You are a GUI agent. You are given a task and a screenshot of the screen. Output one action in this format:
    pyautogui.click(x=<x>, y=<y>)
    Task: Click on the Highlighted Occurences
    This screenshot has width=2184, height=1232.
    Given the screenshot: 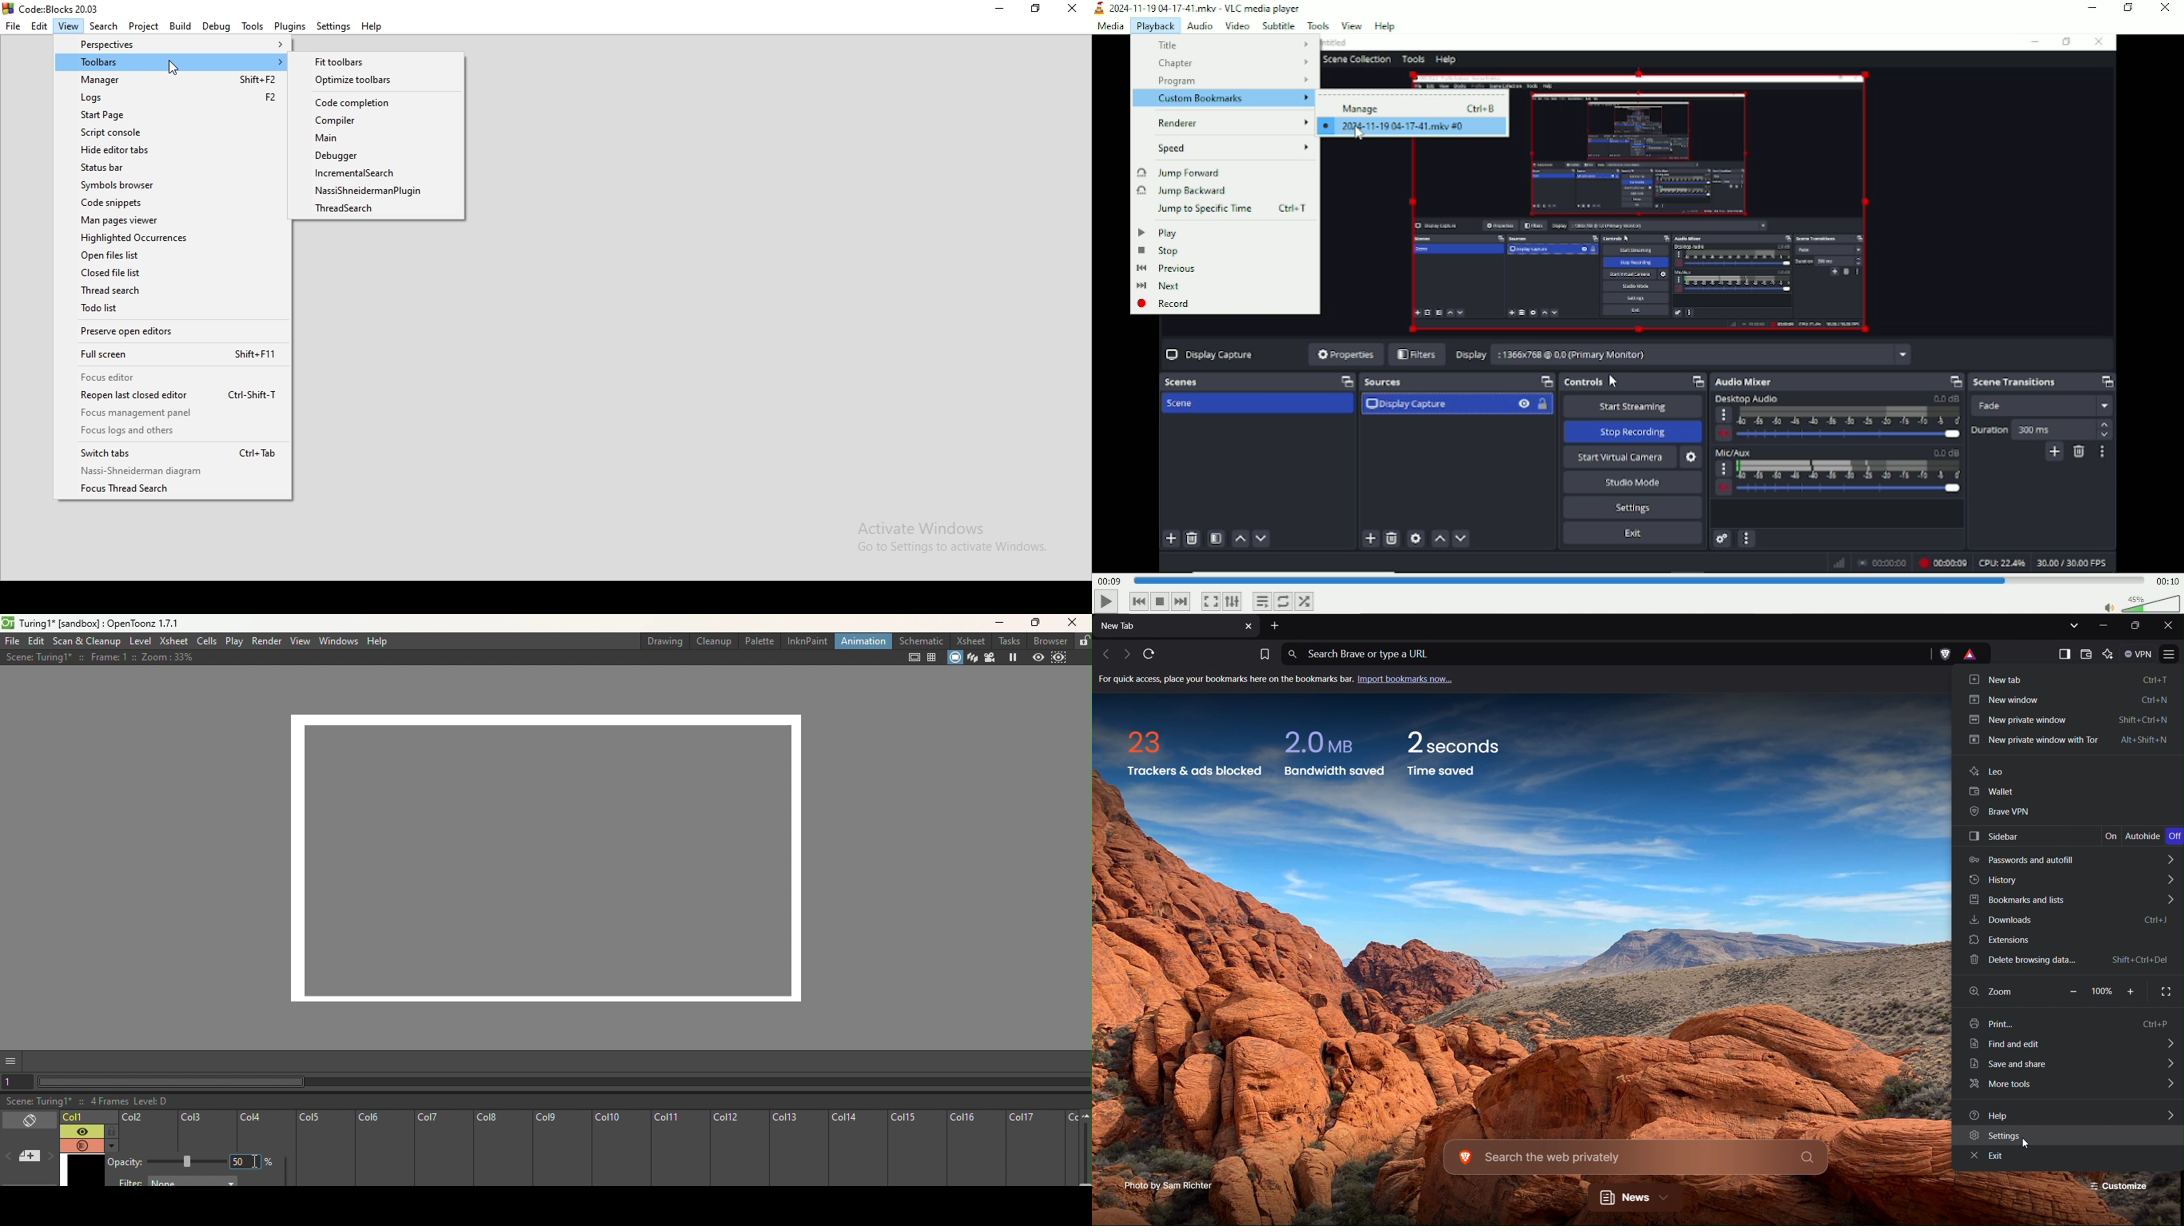 What is the action you would take?
    pyautogui.click(x=173, y=238)
    